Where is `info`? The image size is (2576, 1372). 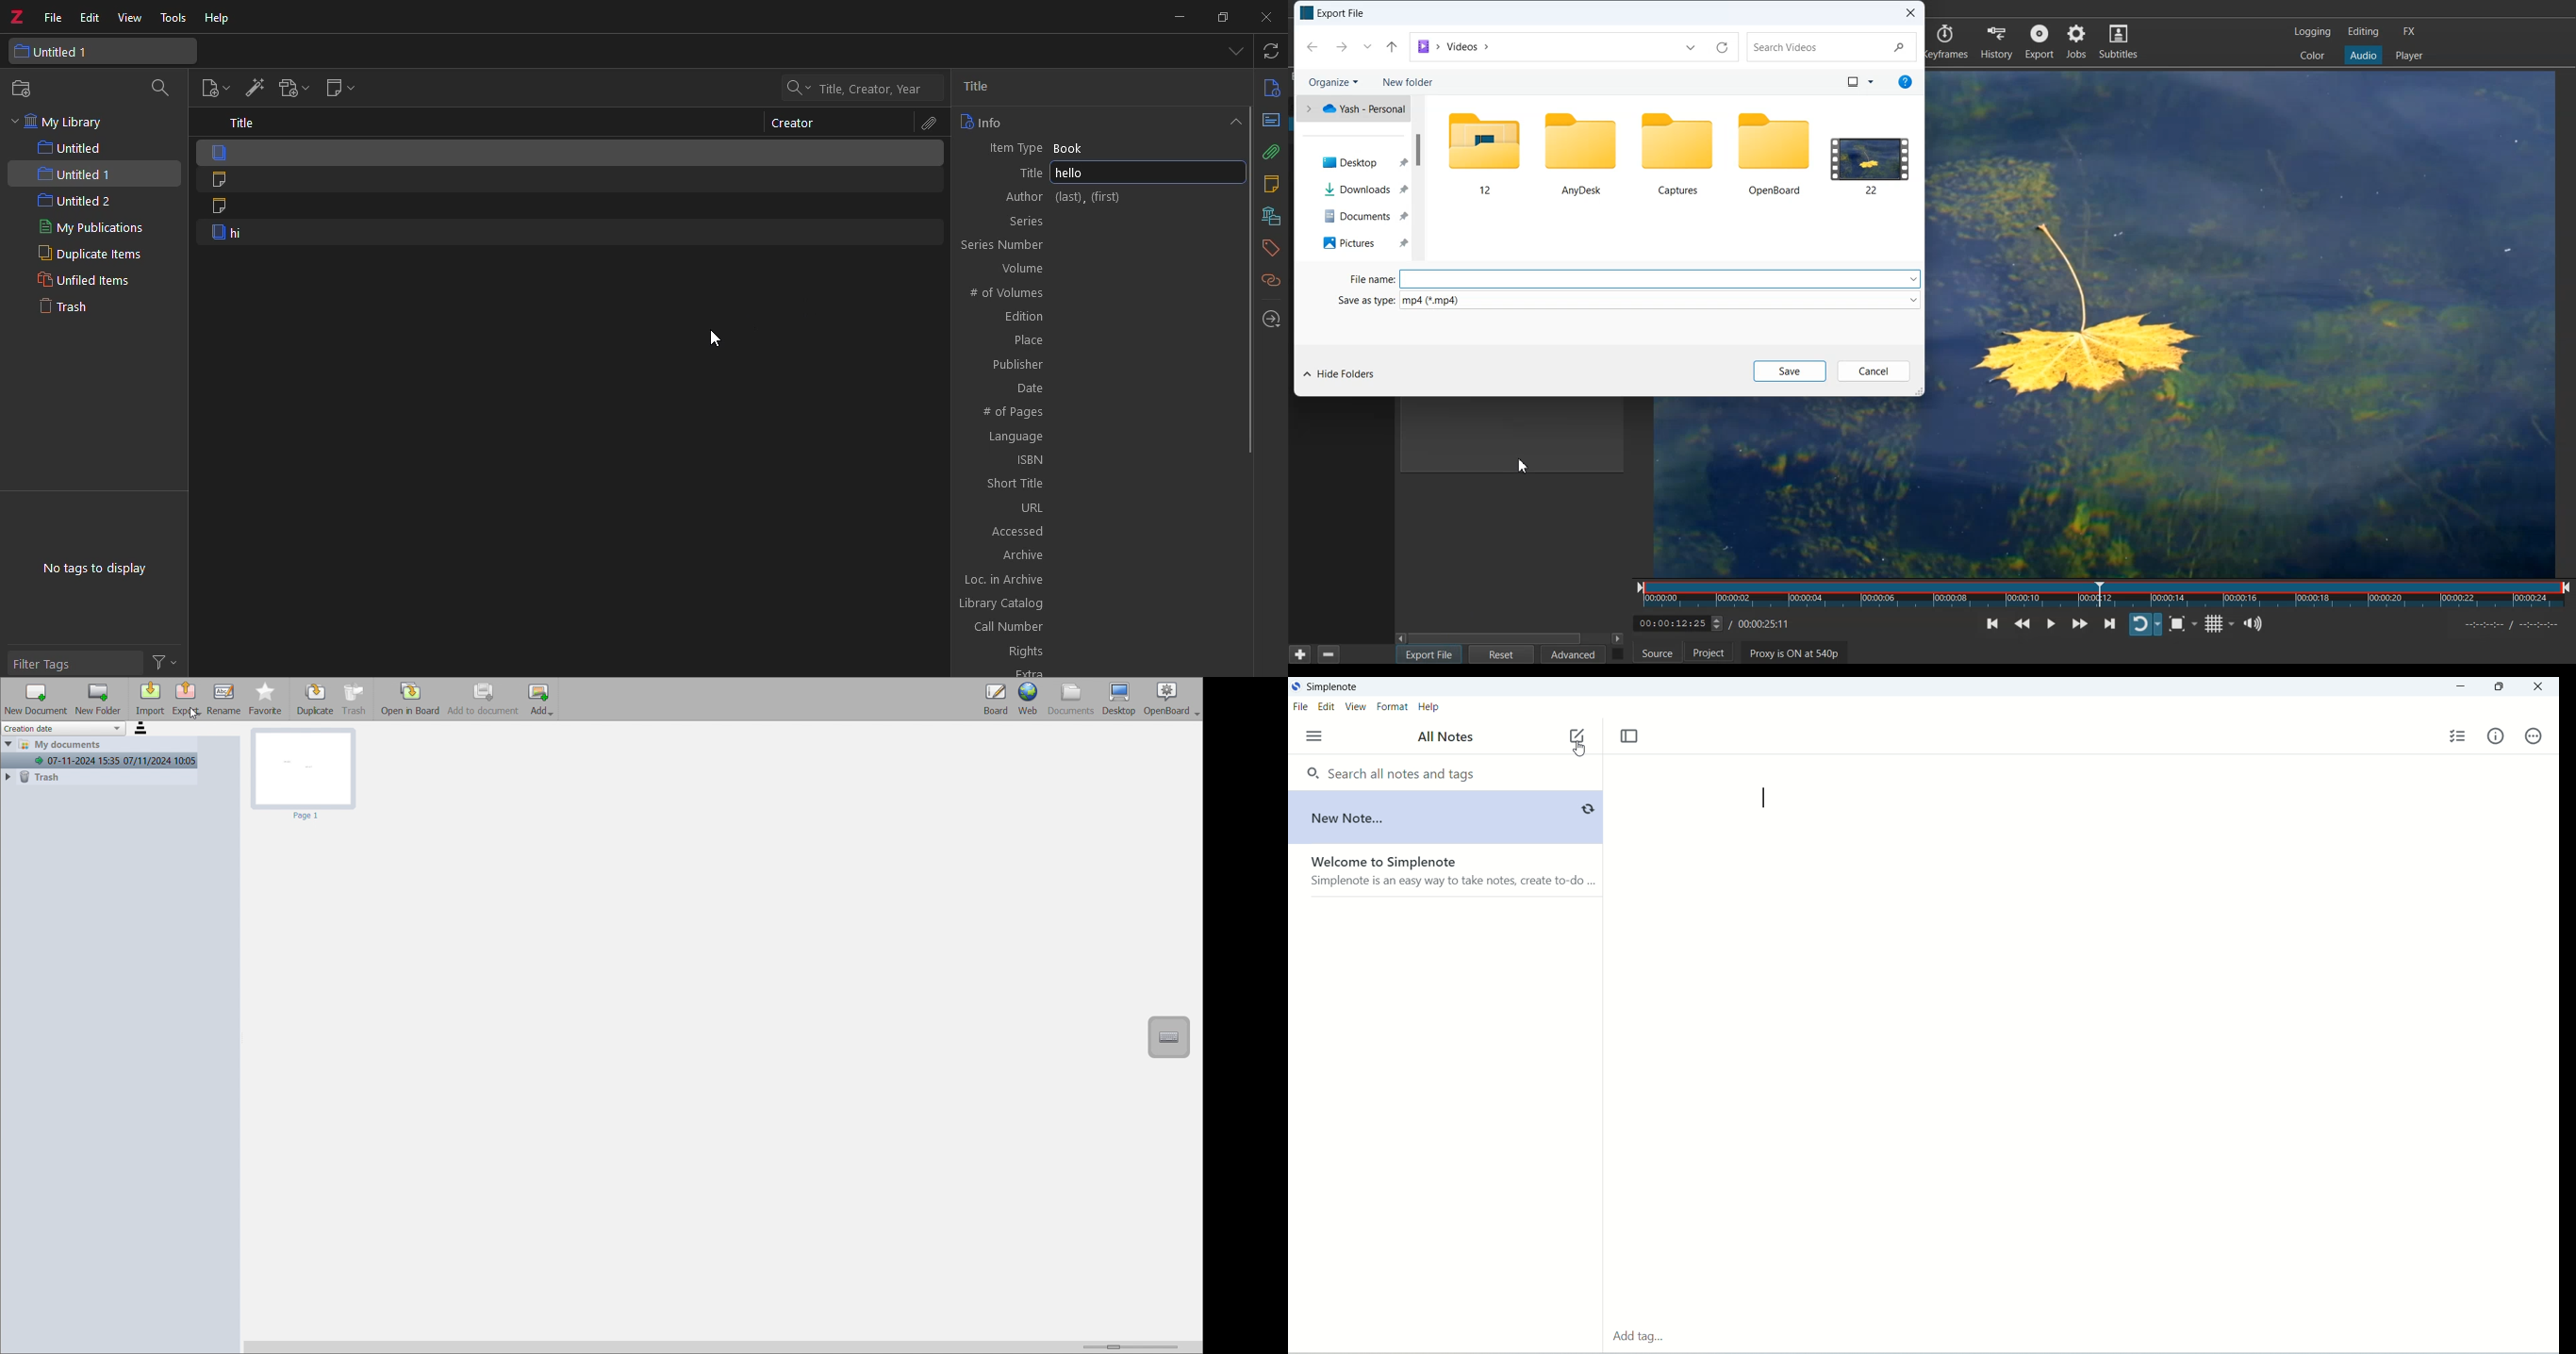
info is located at coordinates (982, 122).